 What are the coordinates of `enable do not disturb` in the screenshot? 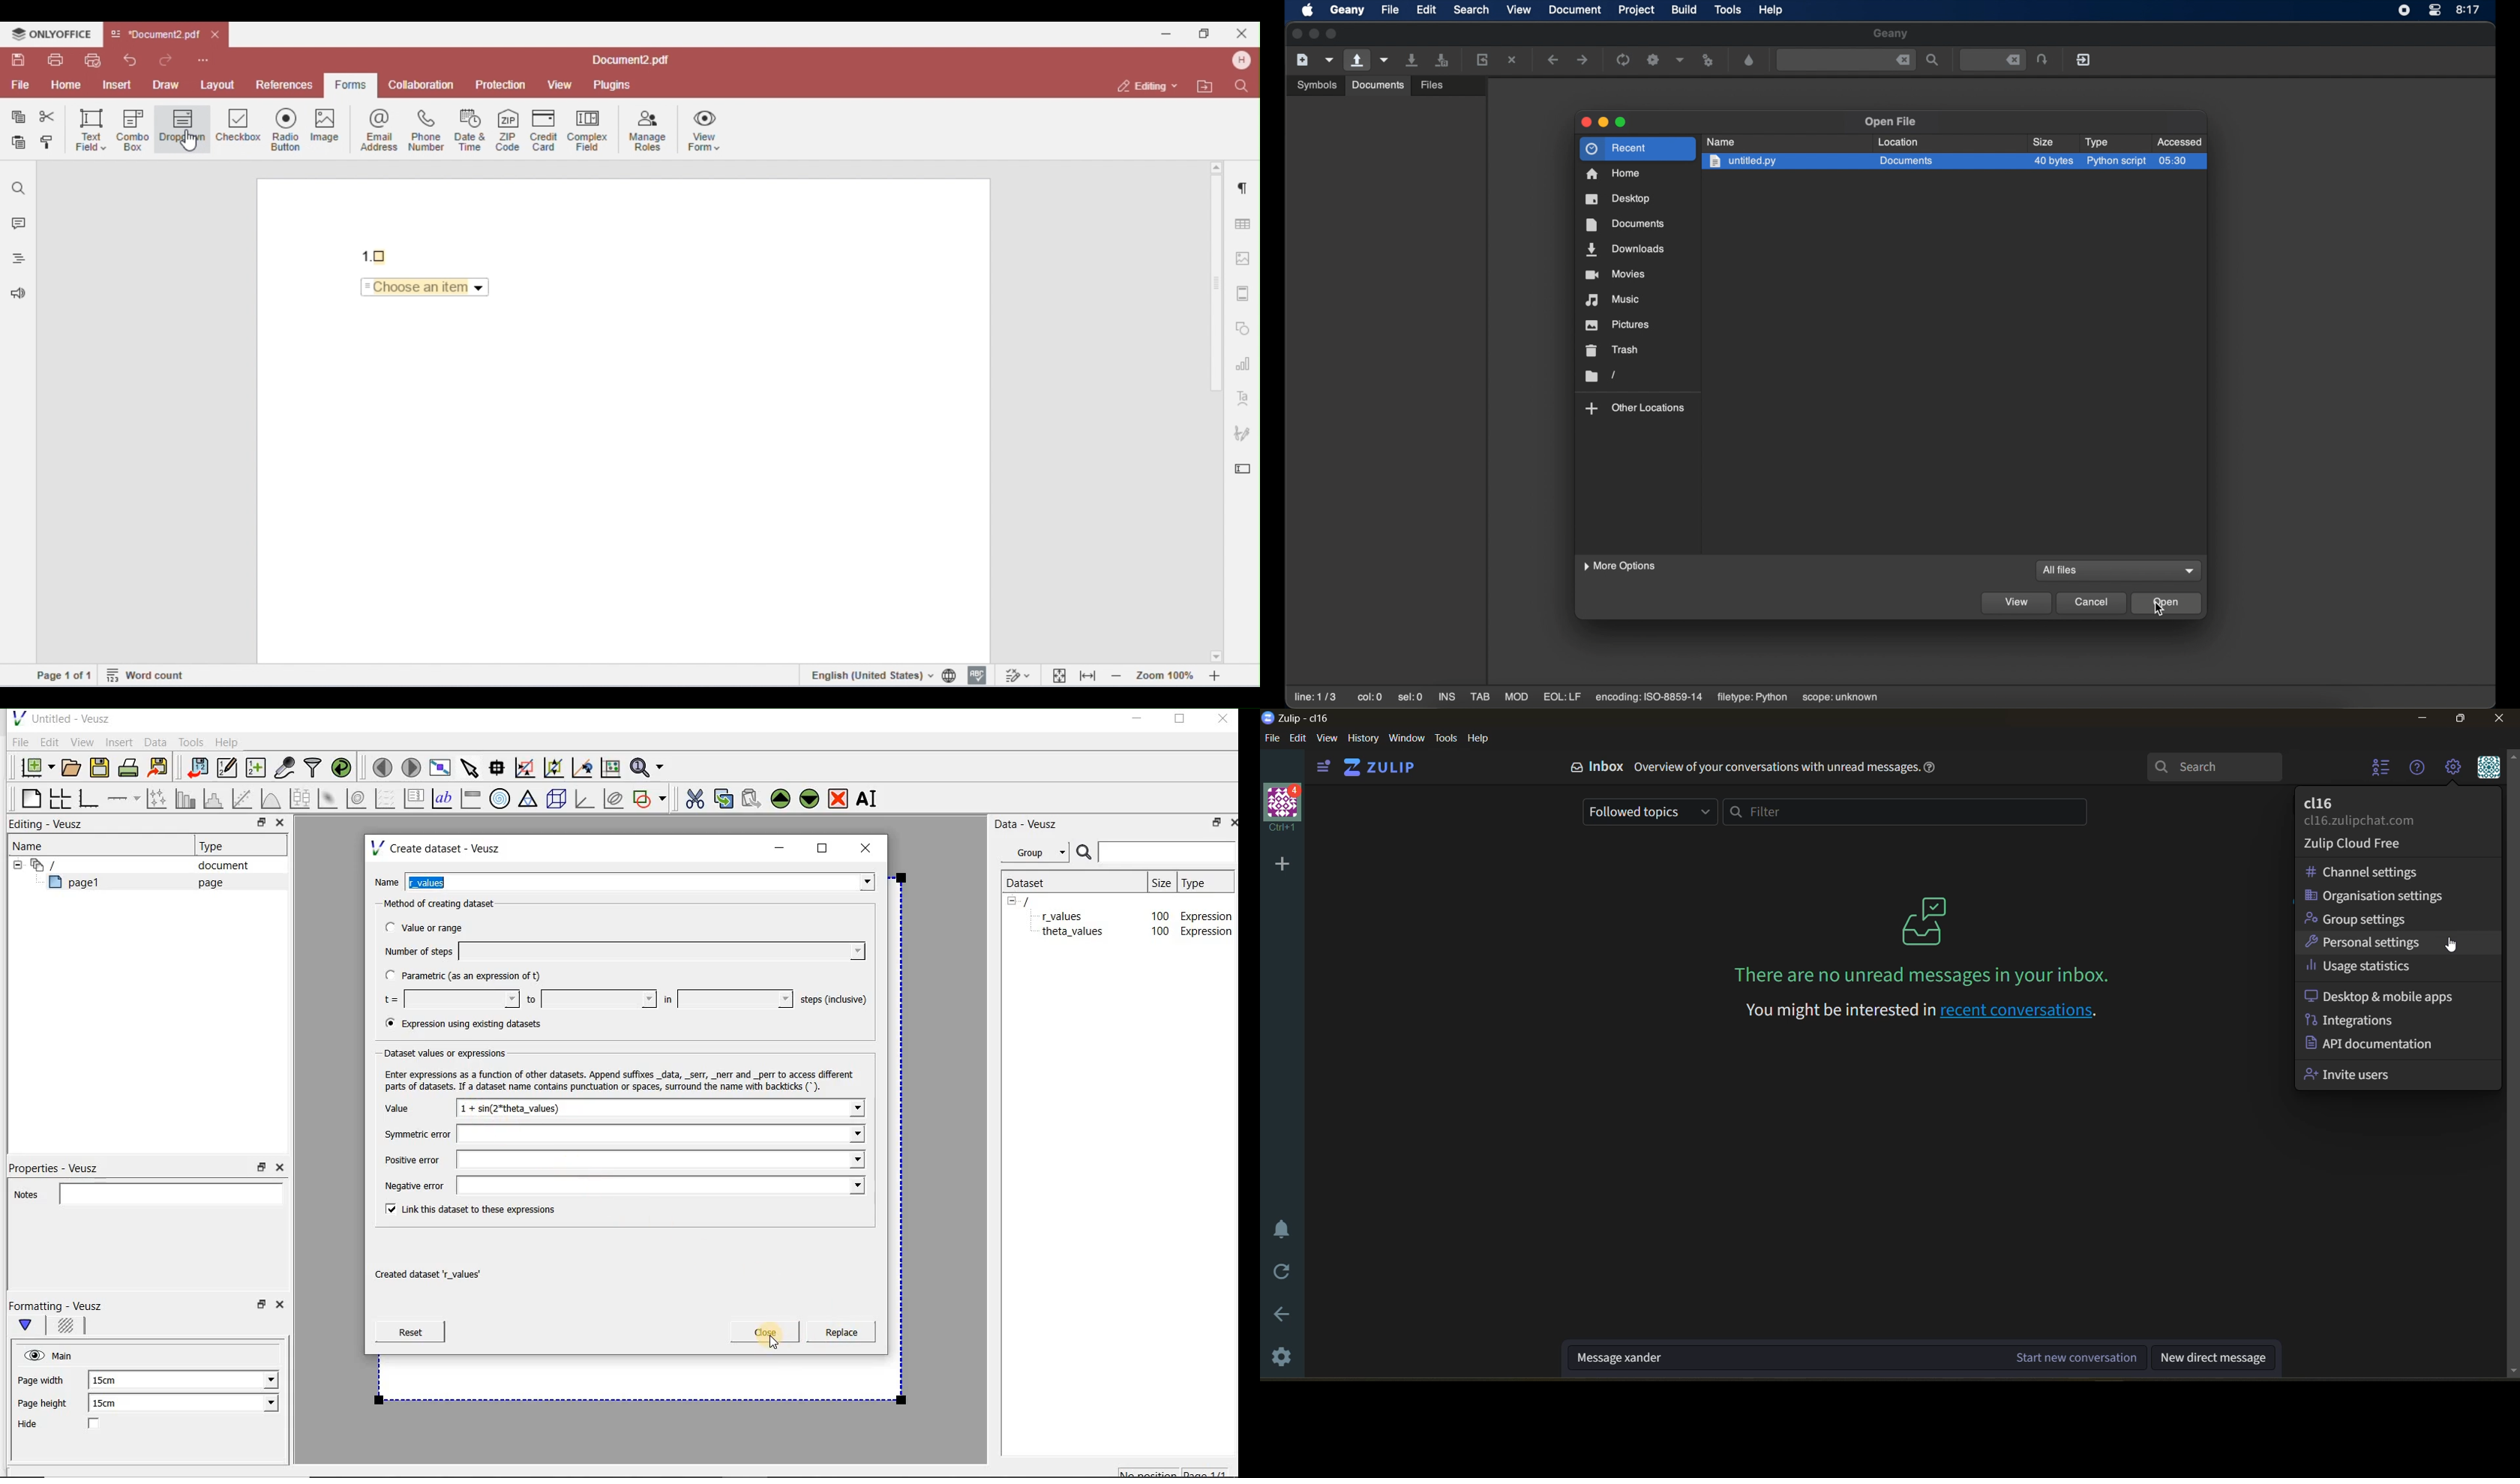 It's located at (1283, 1230).